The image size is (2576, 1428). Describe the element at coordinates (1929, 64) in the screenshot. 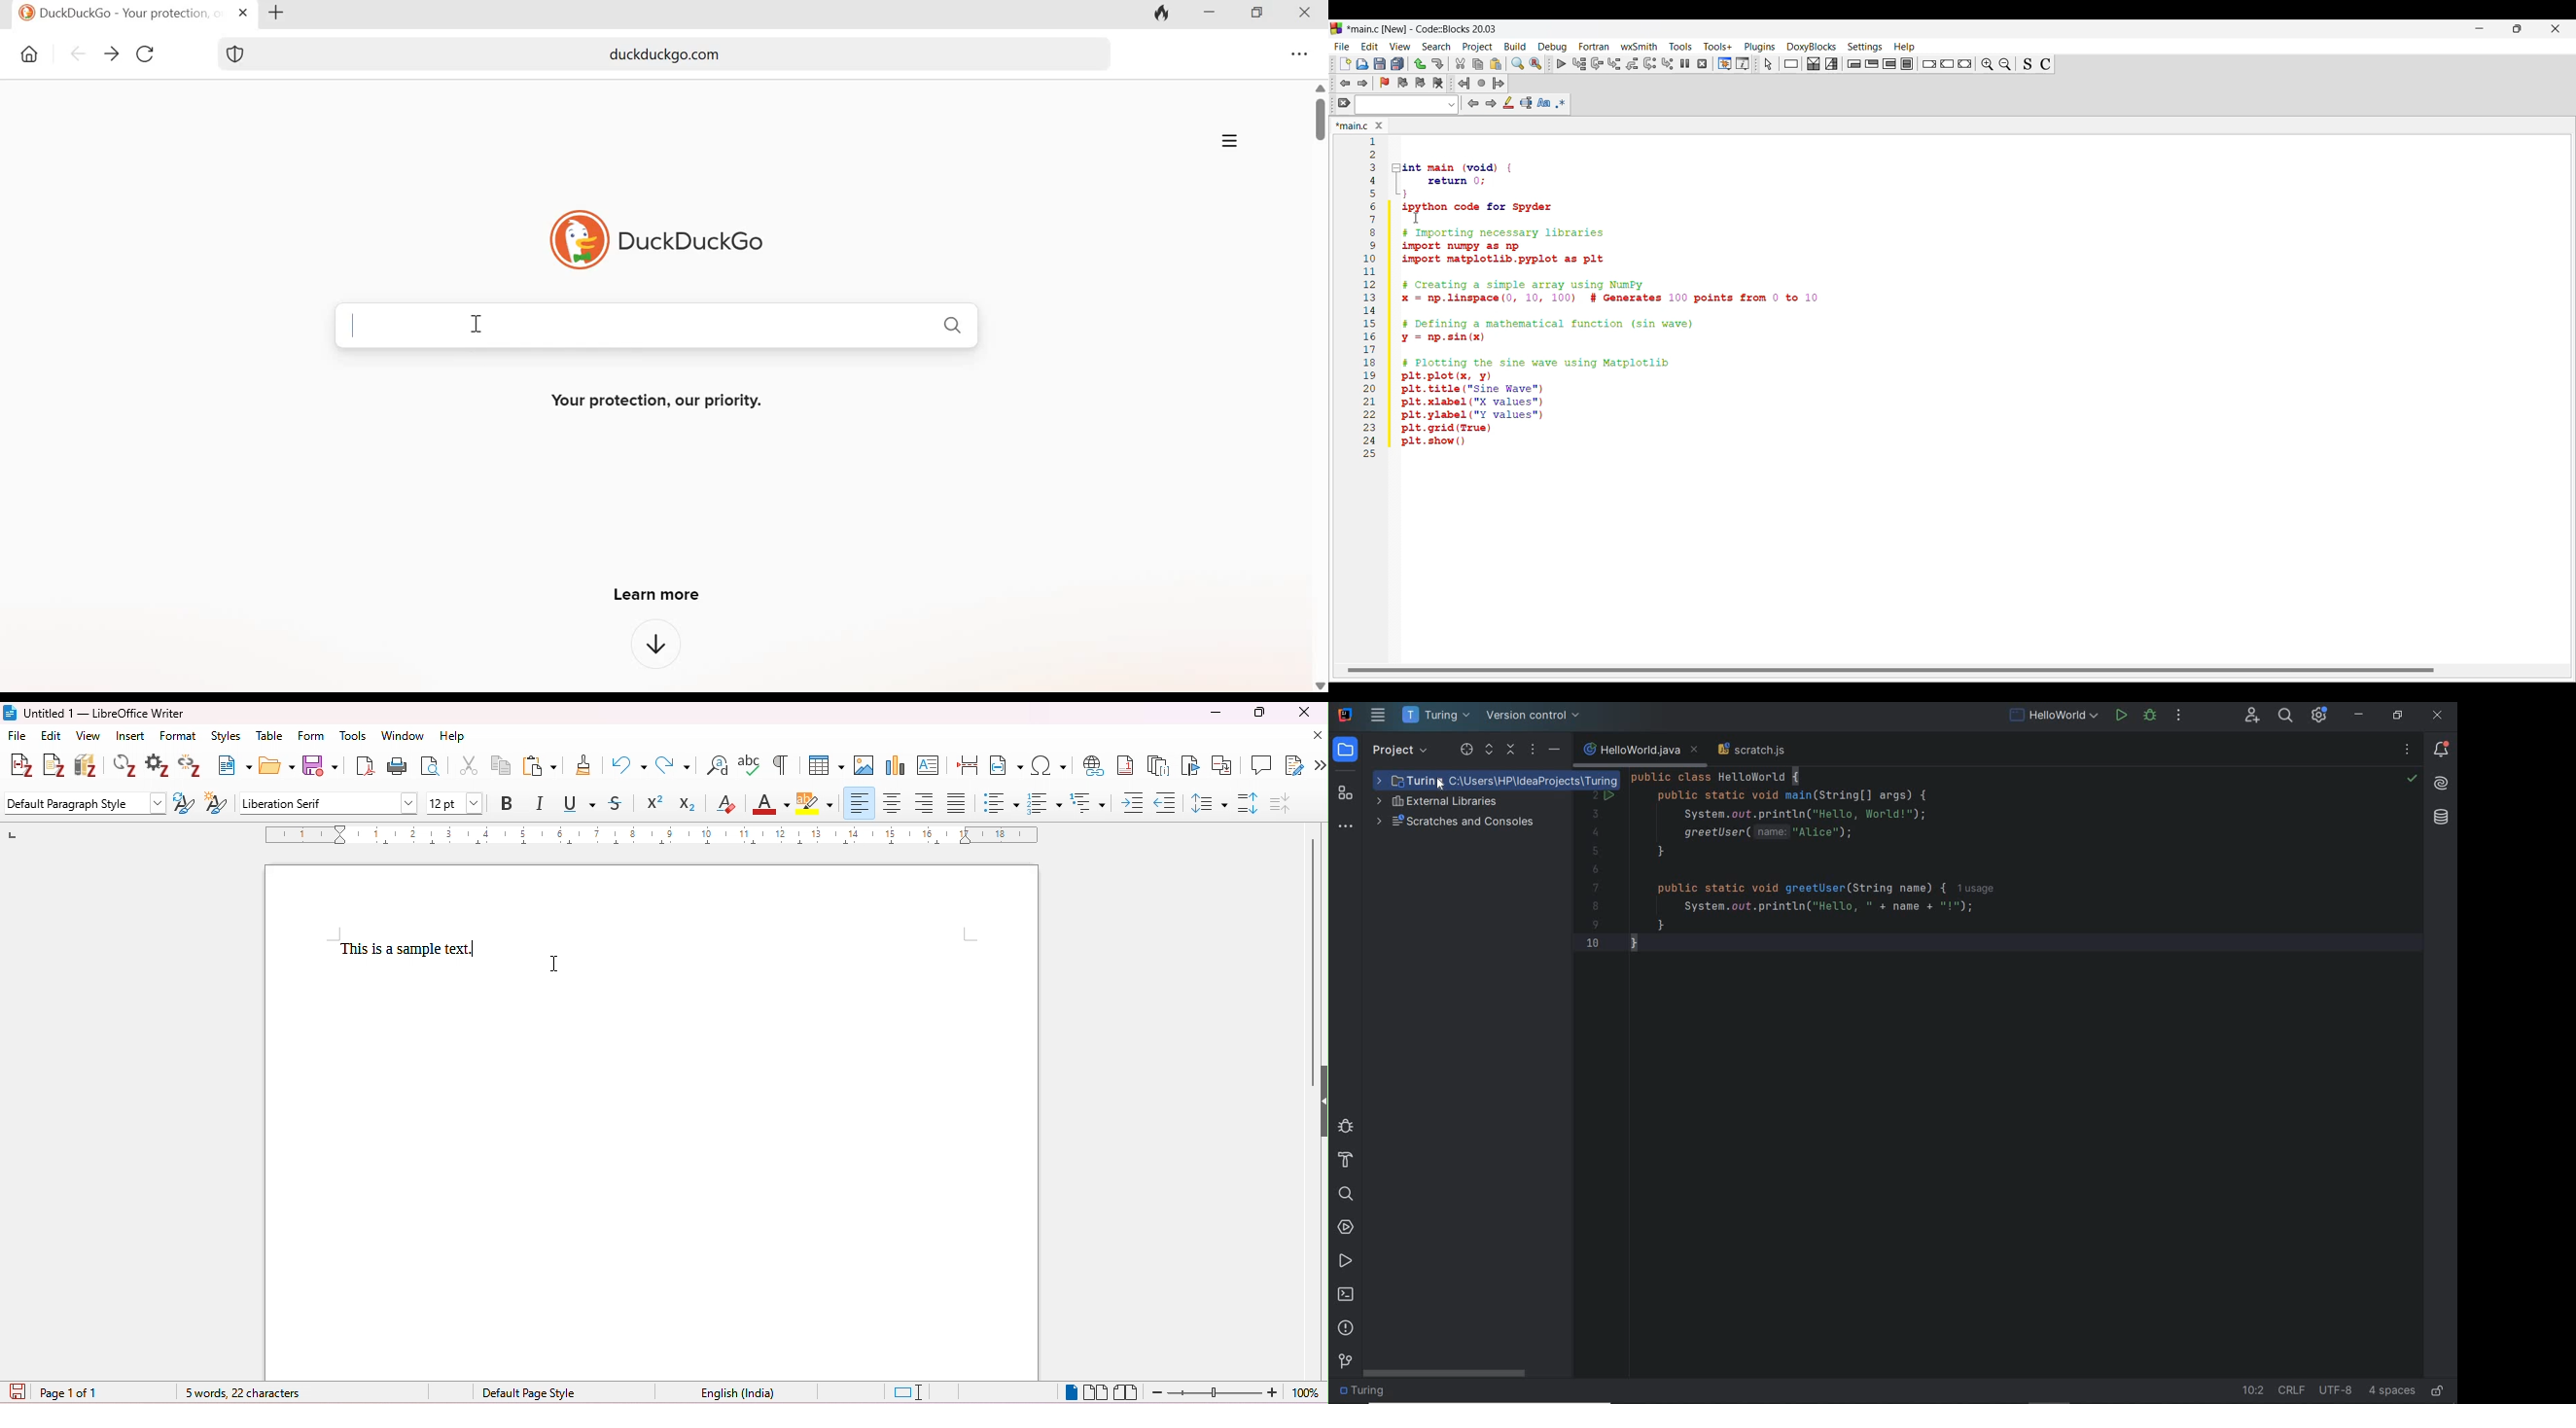

I see `Break instruction` at that location.